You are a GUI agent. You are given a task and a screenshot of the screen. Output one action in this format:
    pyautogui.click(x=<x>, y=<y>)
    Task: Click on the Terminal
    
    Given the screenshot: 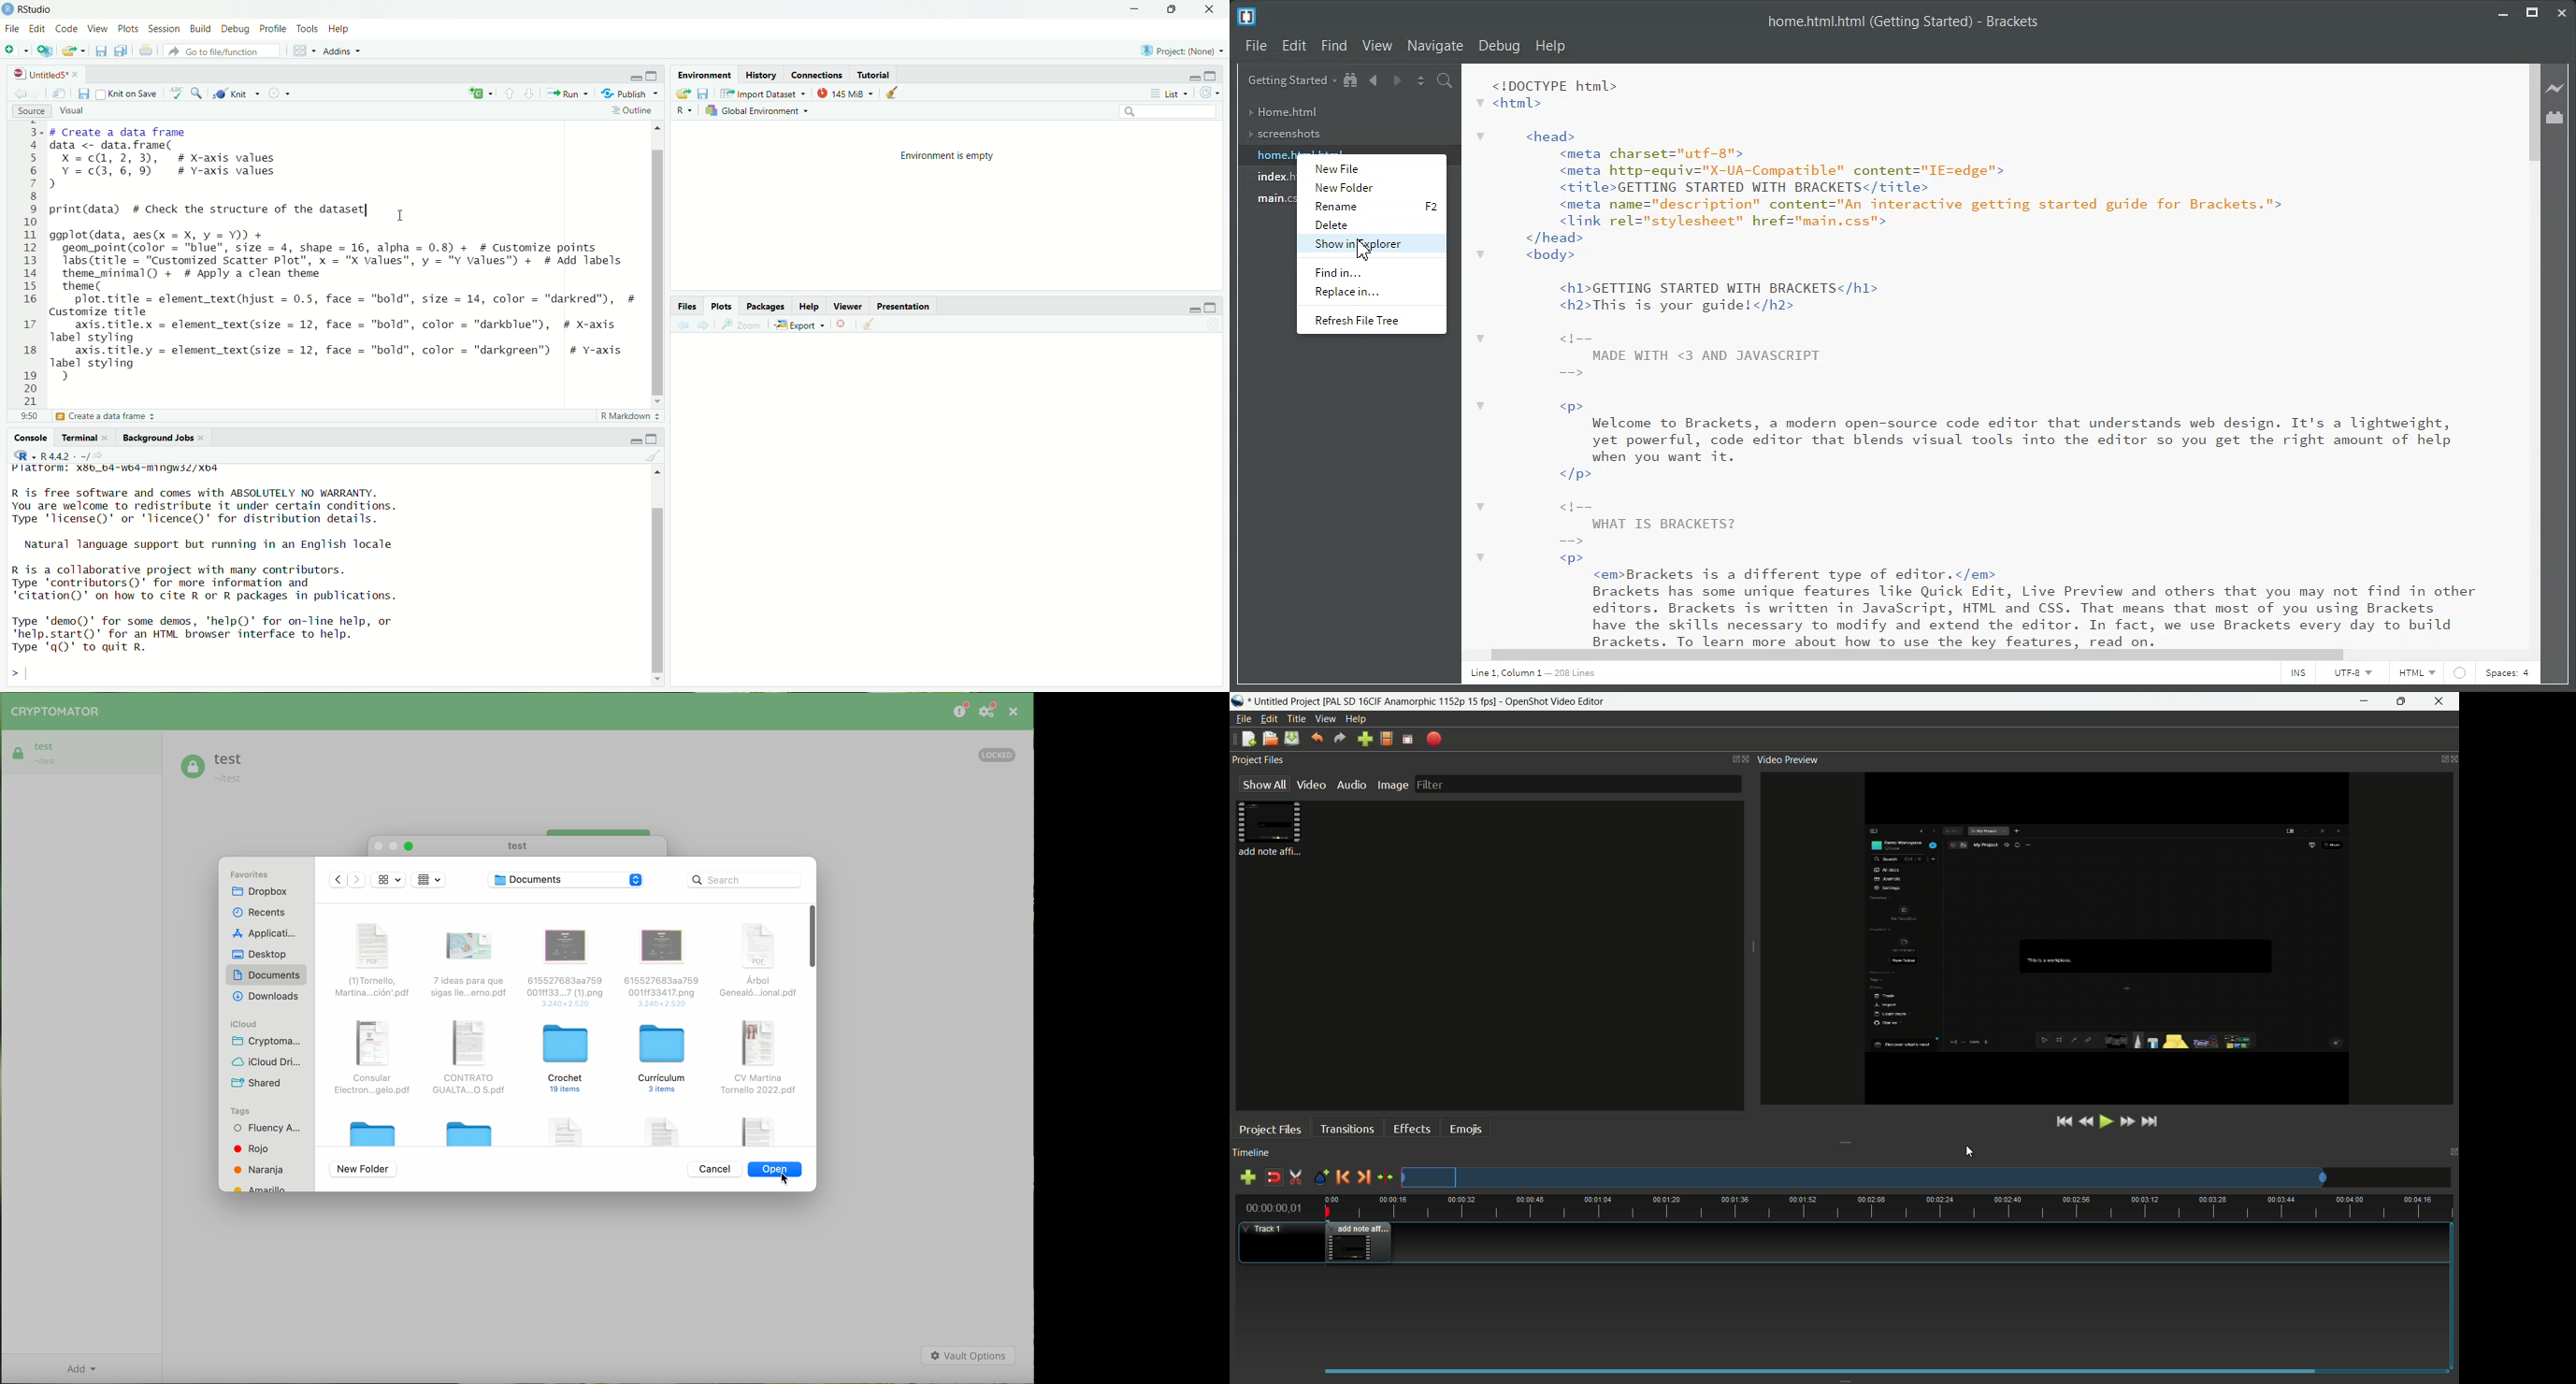 What is the action you would take?
    pyautogui.click(x=85, y=438)
    